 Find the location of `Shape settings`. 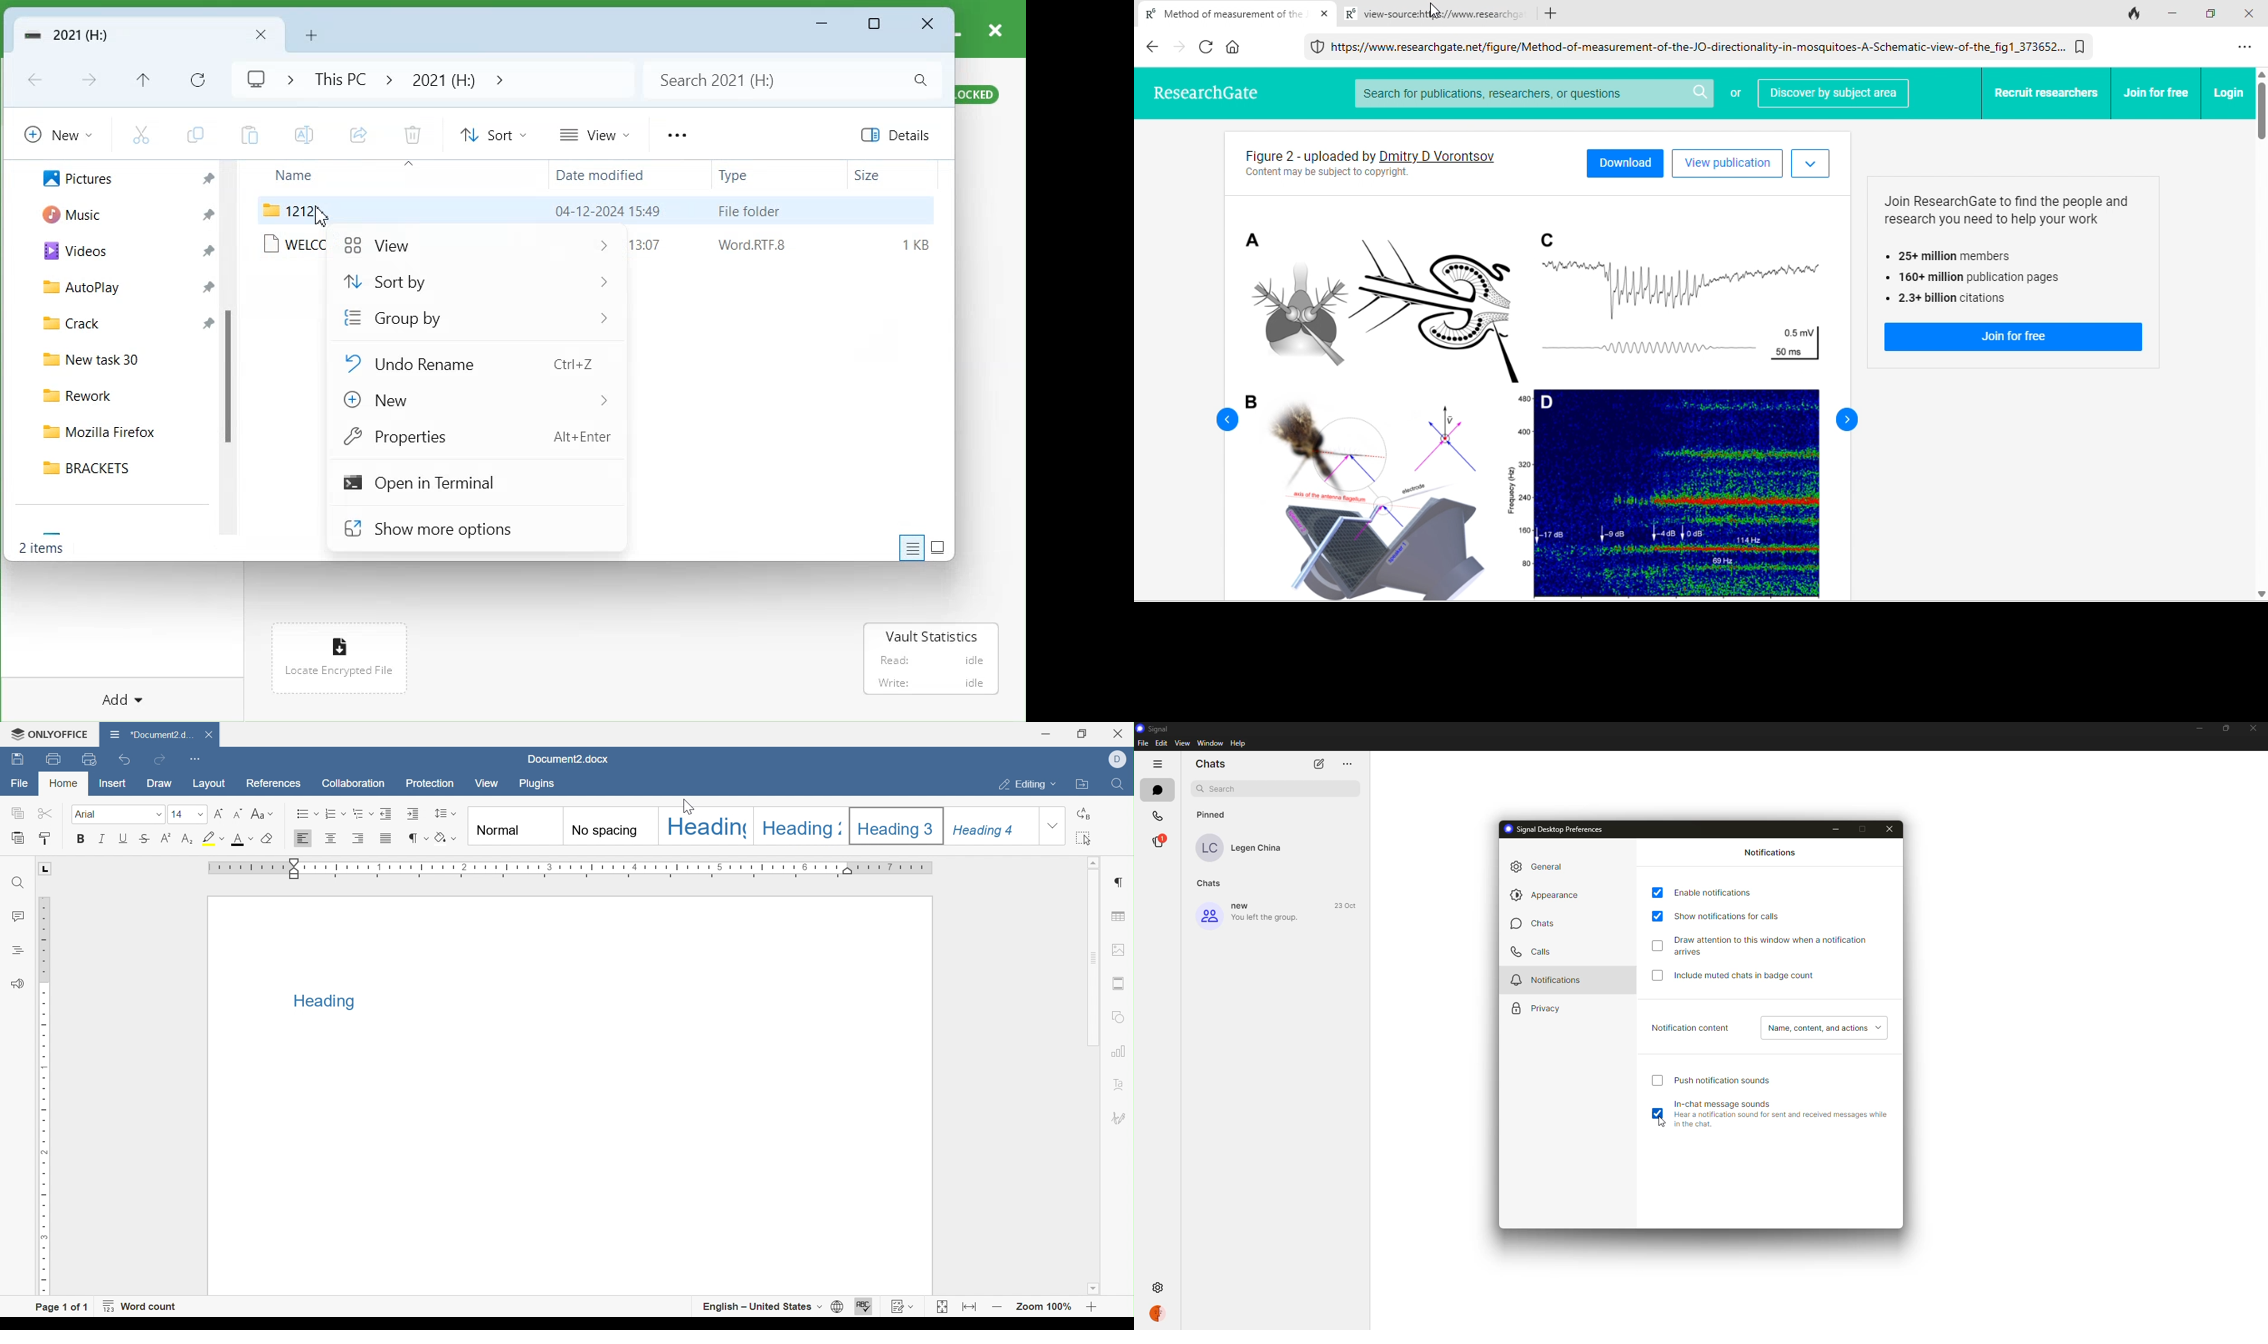

Shape settings is located at coordinates (1120, 1017).